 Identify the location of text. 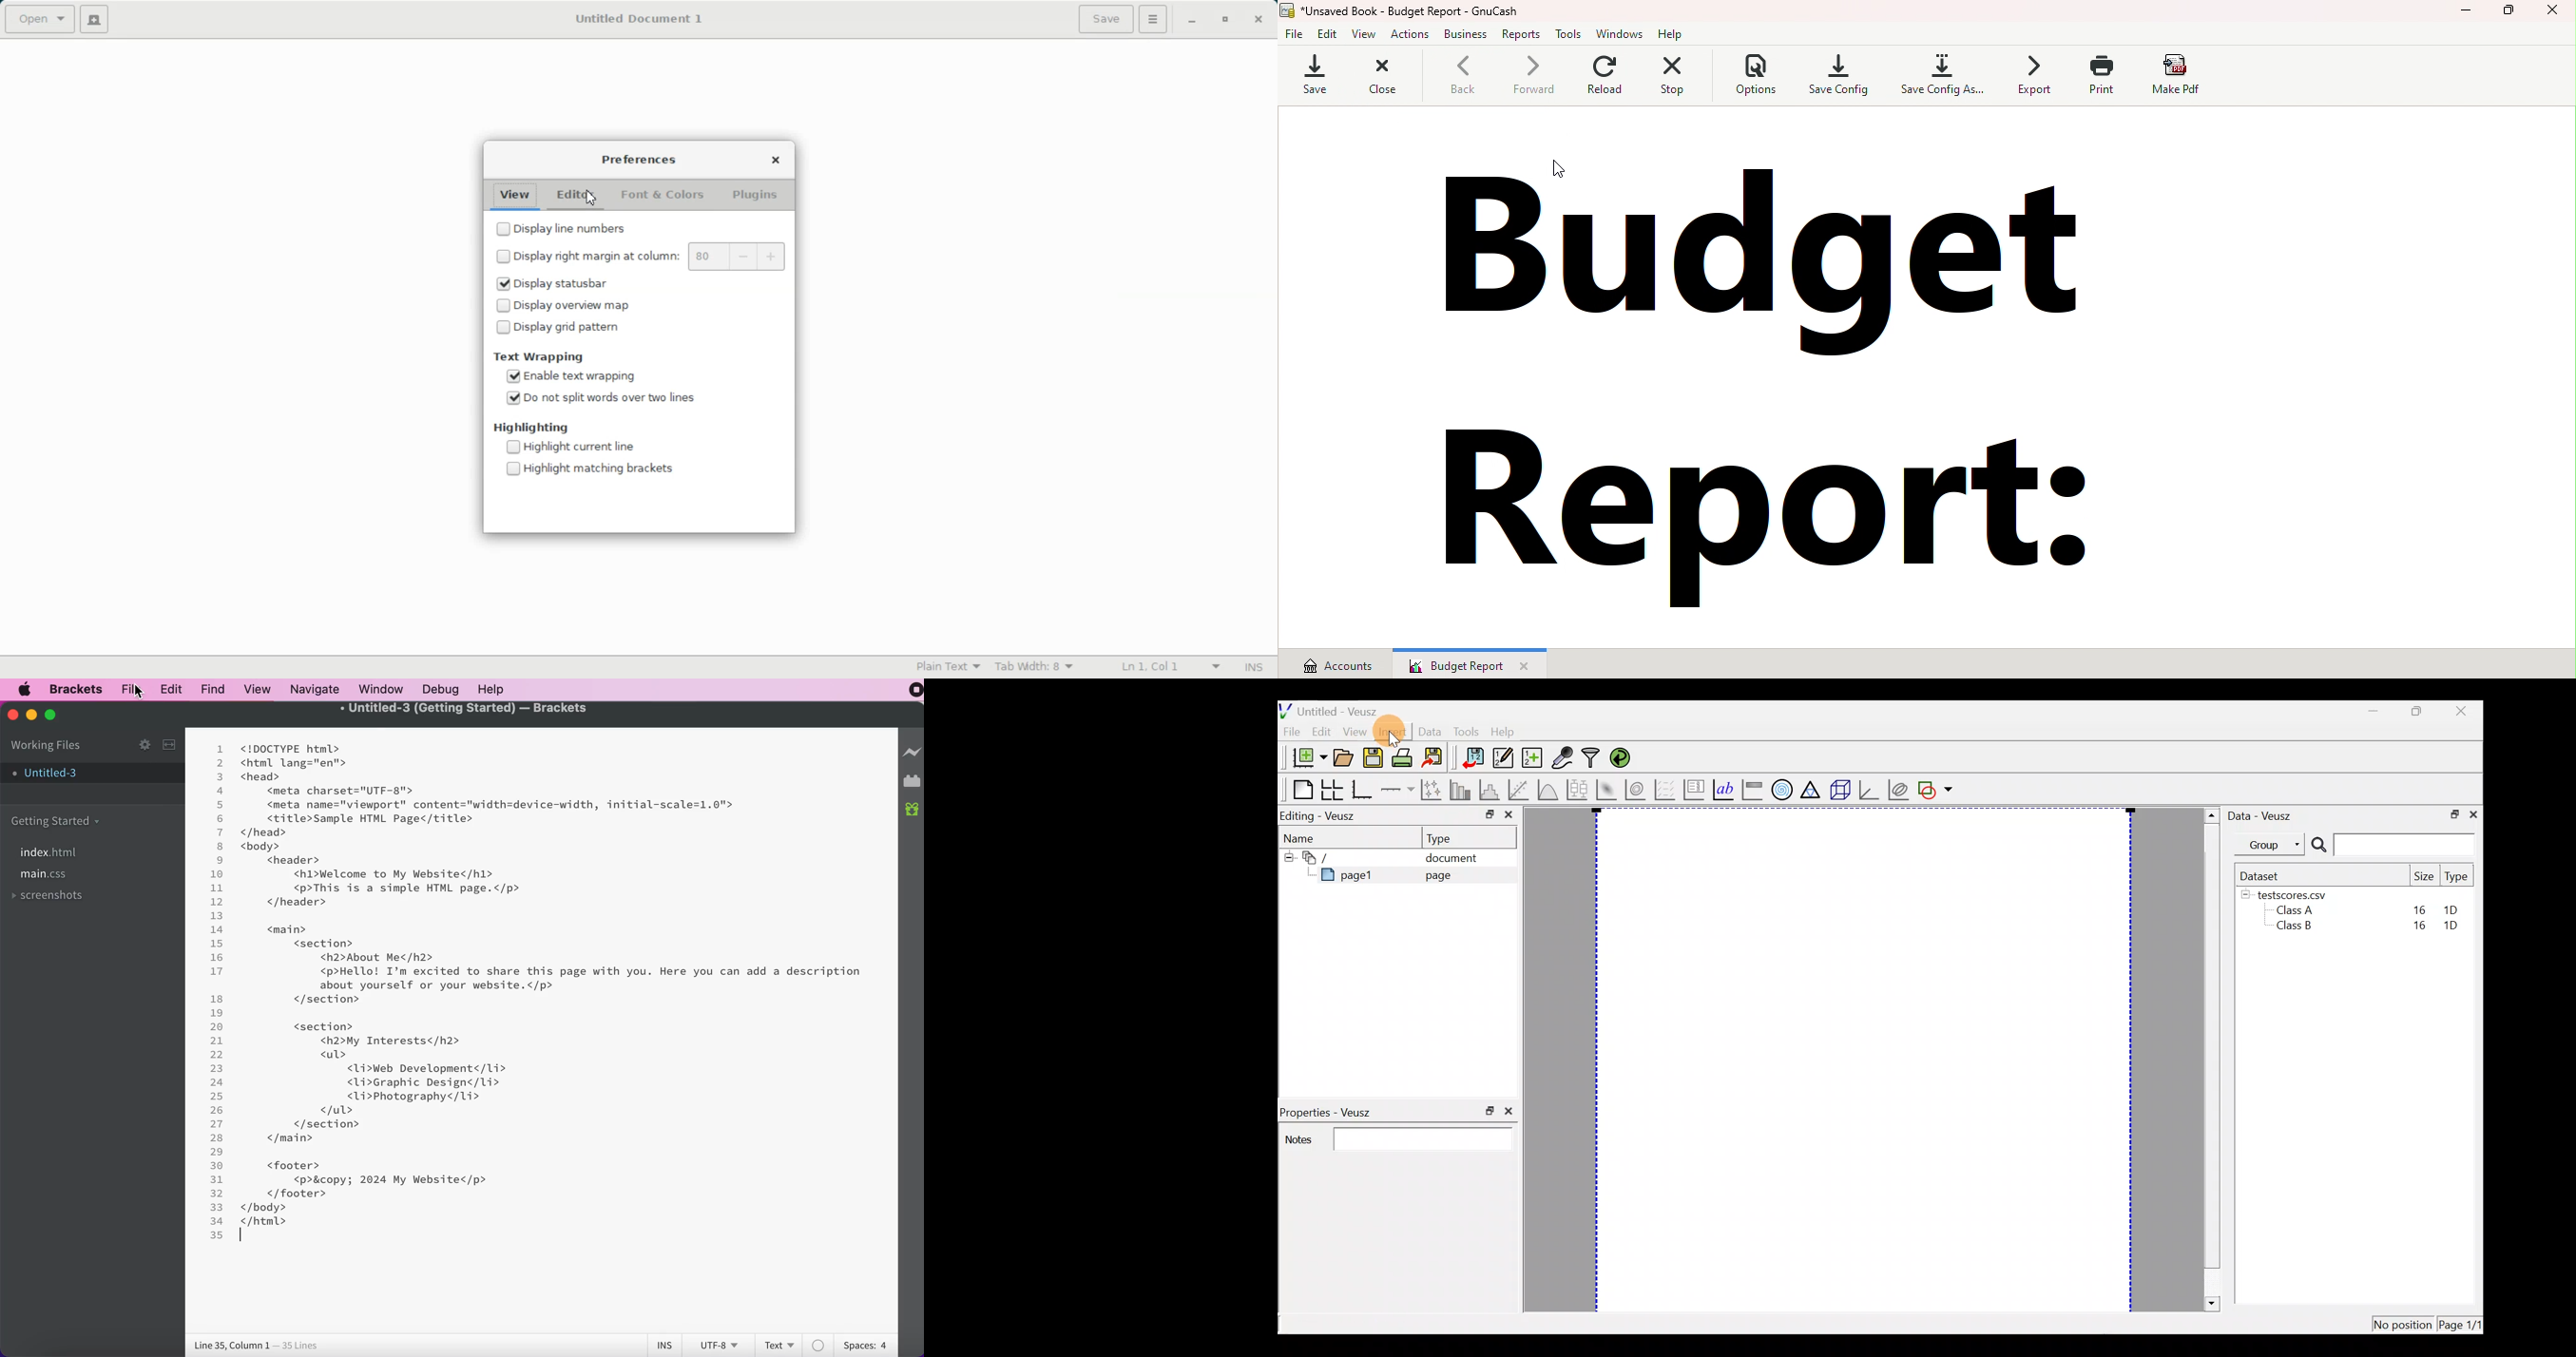
(777, 1344).